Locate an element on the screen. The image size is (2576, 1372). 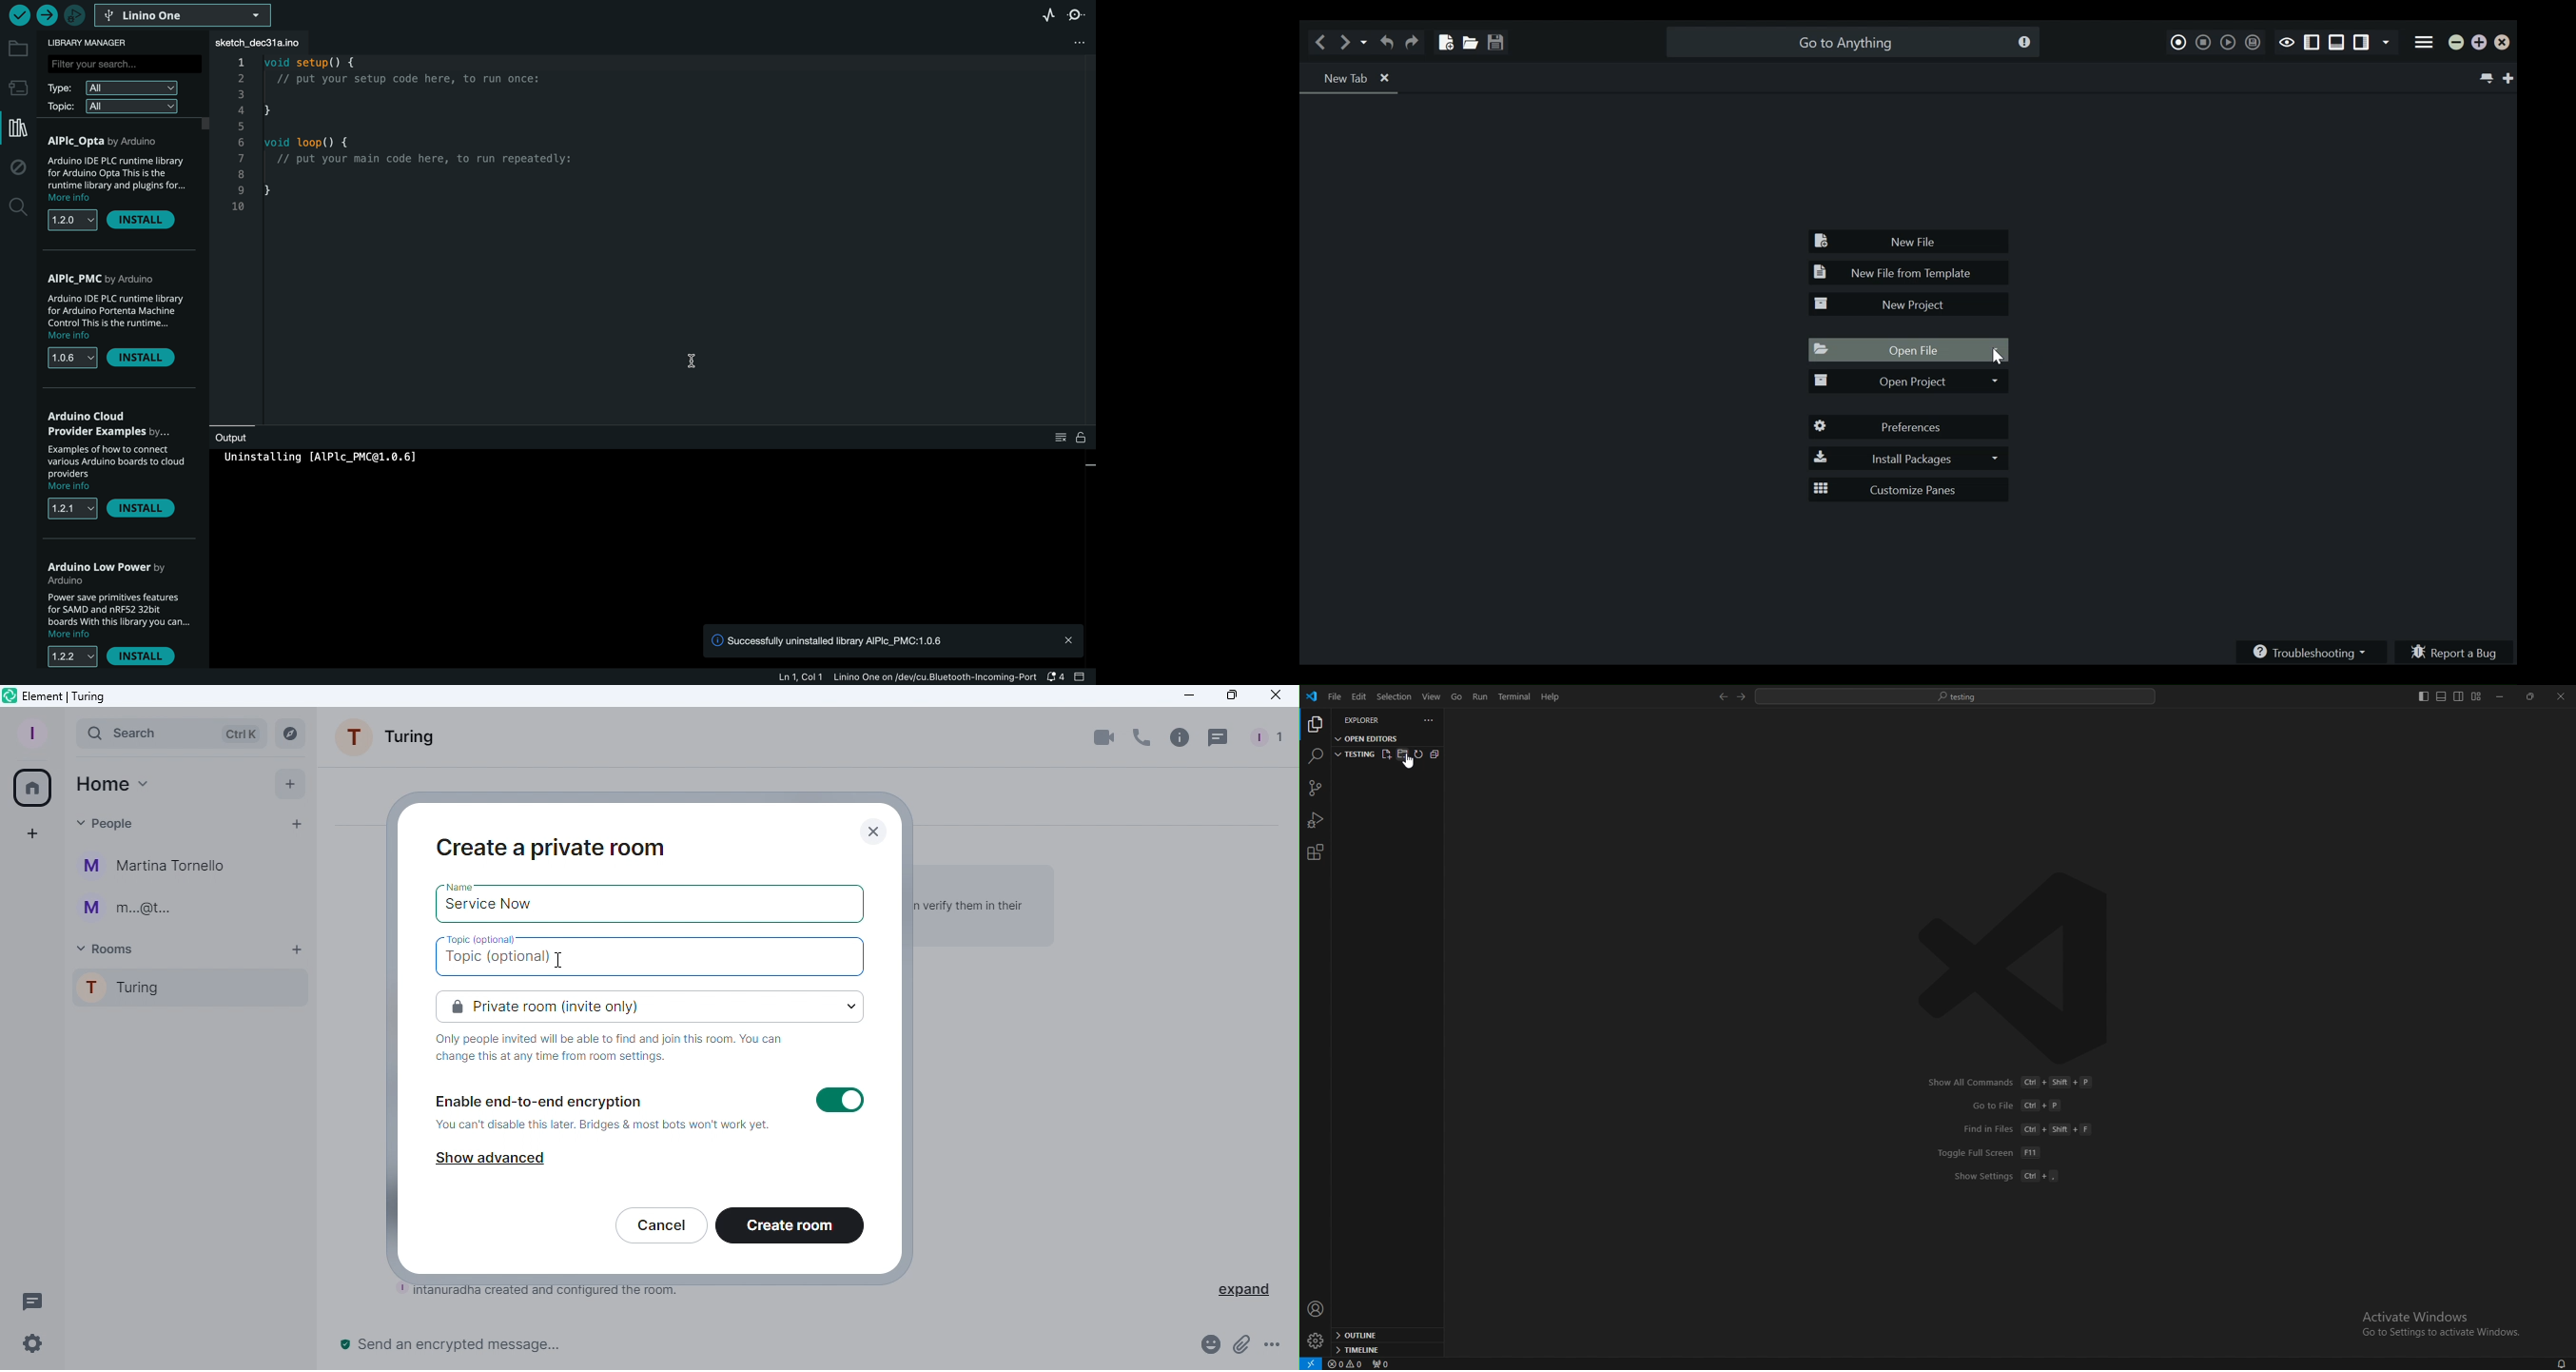
topic (optional is located at coordinates (513, 962).